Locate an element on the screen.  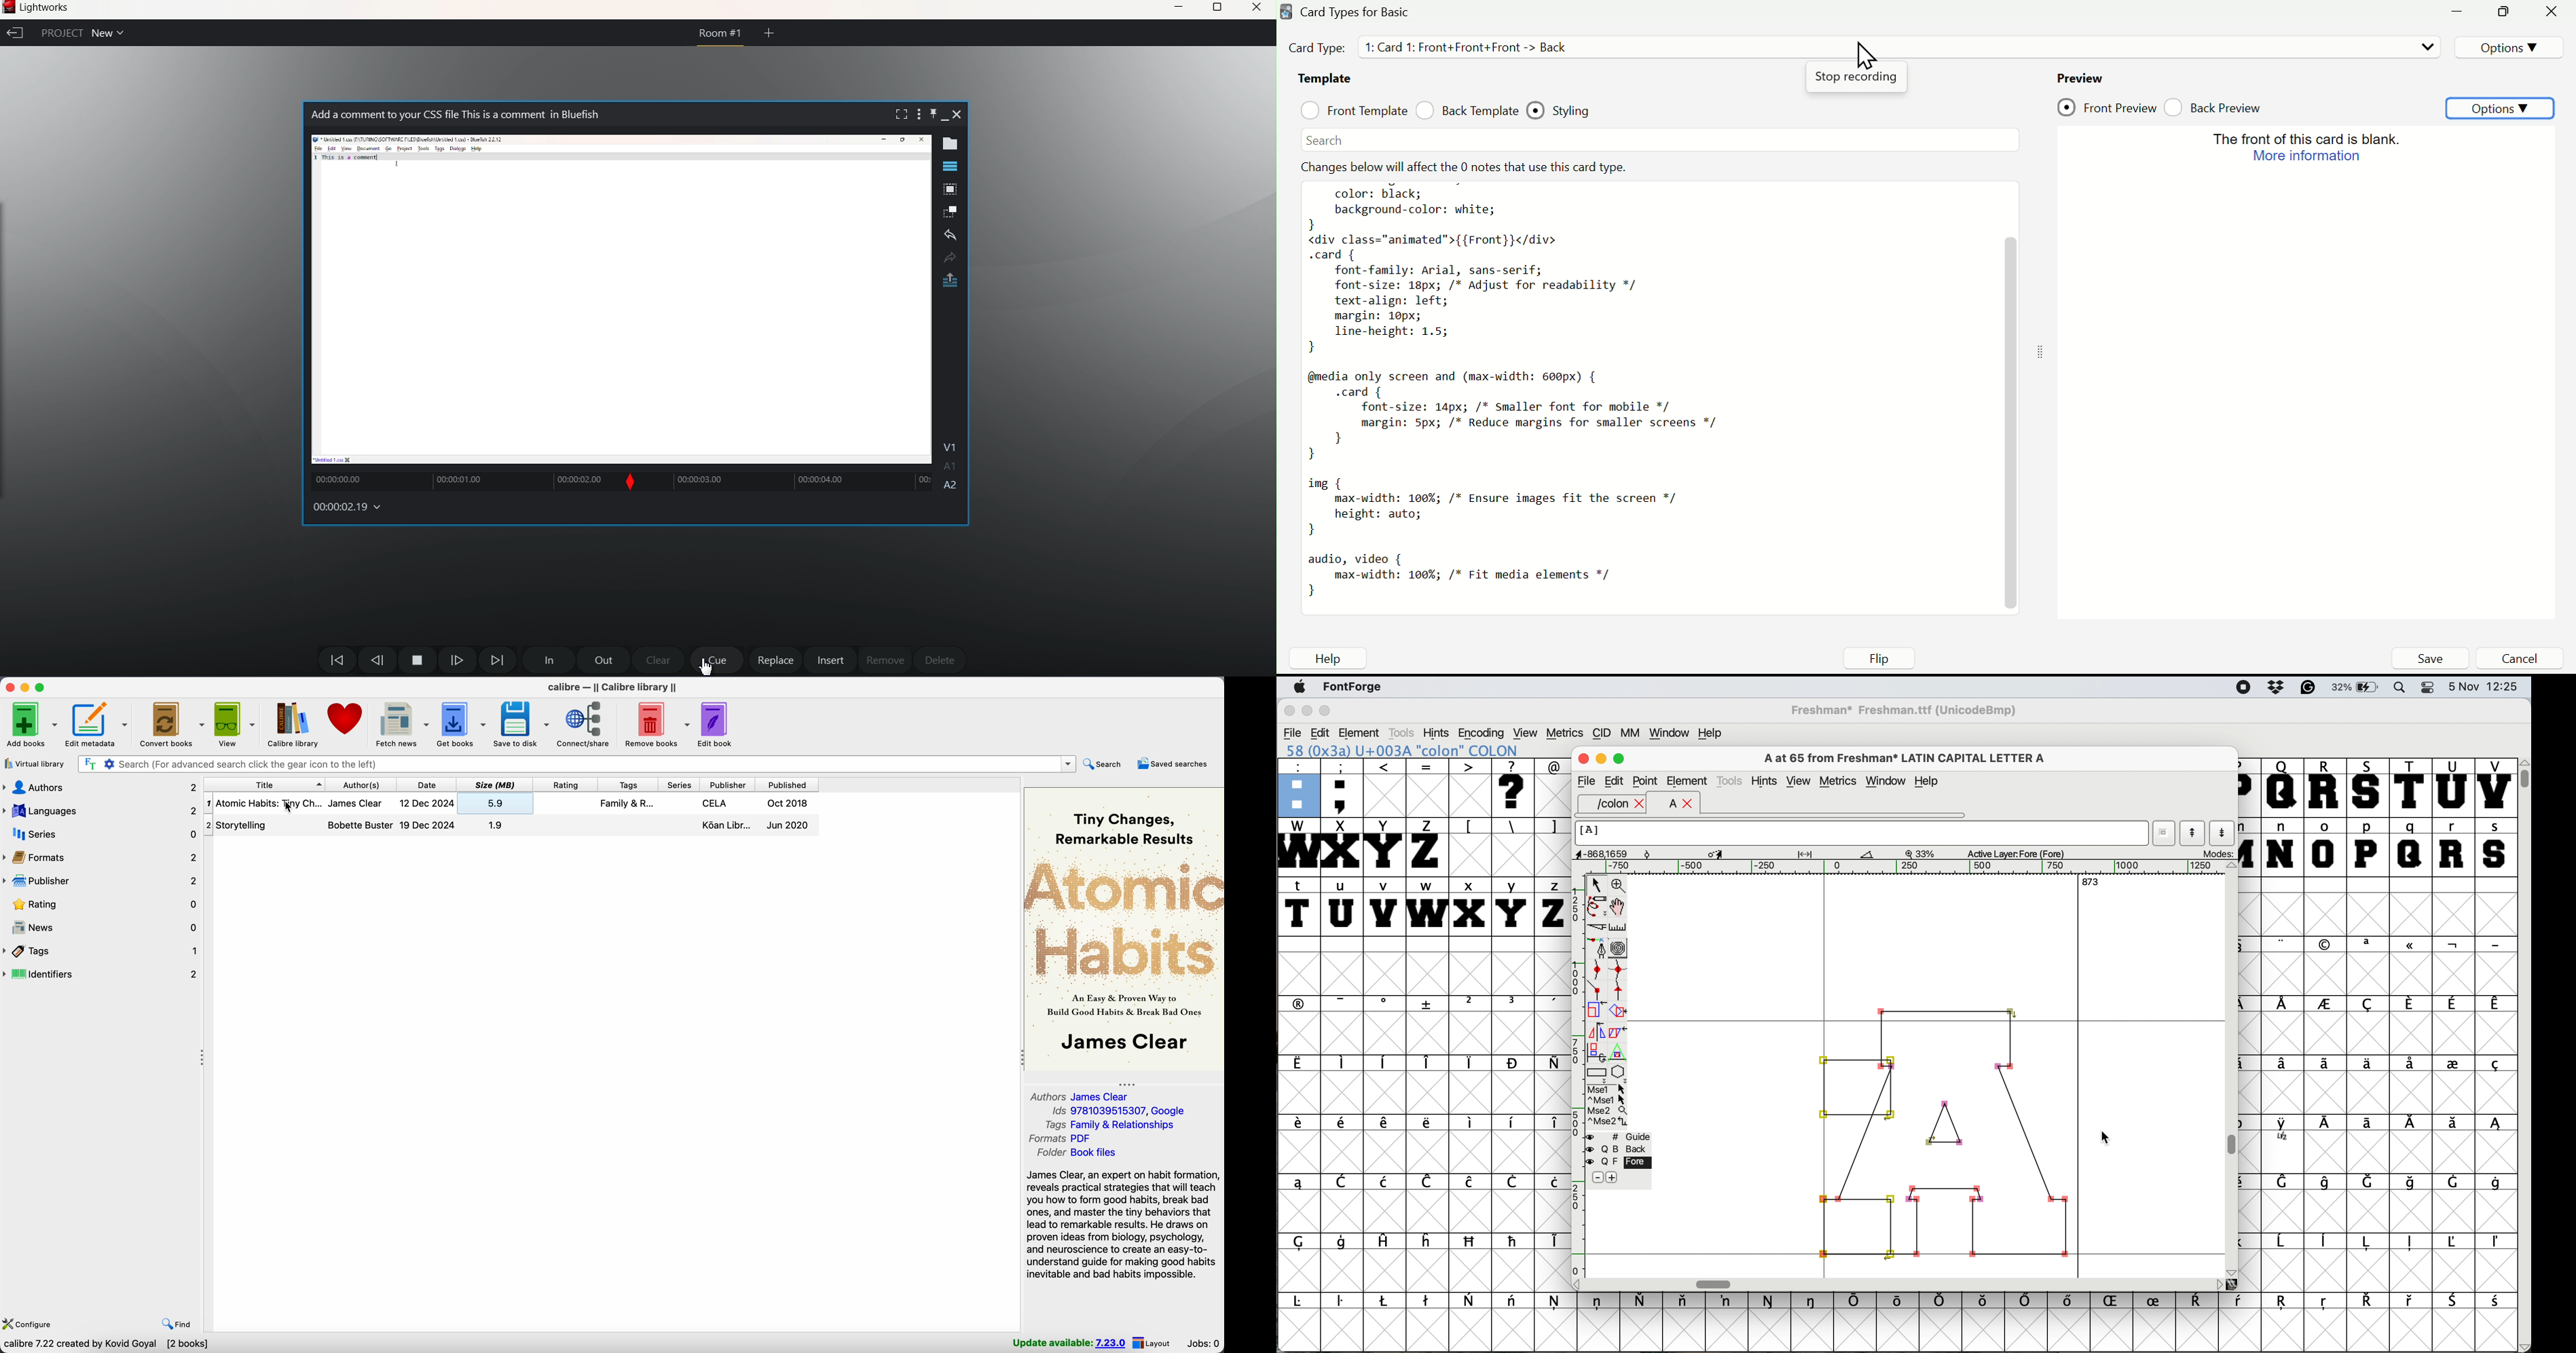
remove is located at coordinates (1596, 1177).